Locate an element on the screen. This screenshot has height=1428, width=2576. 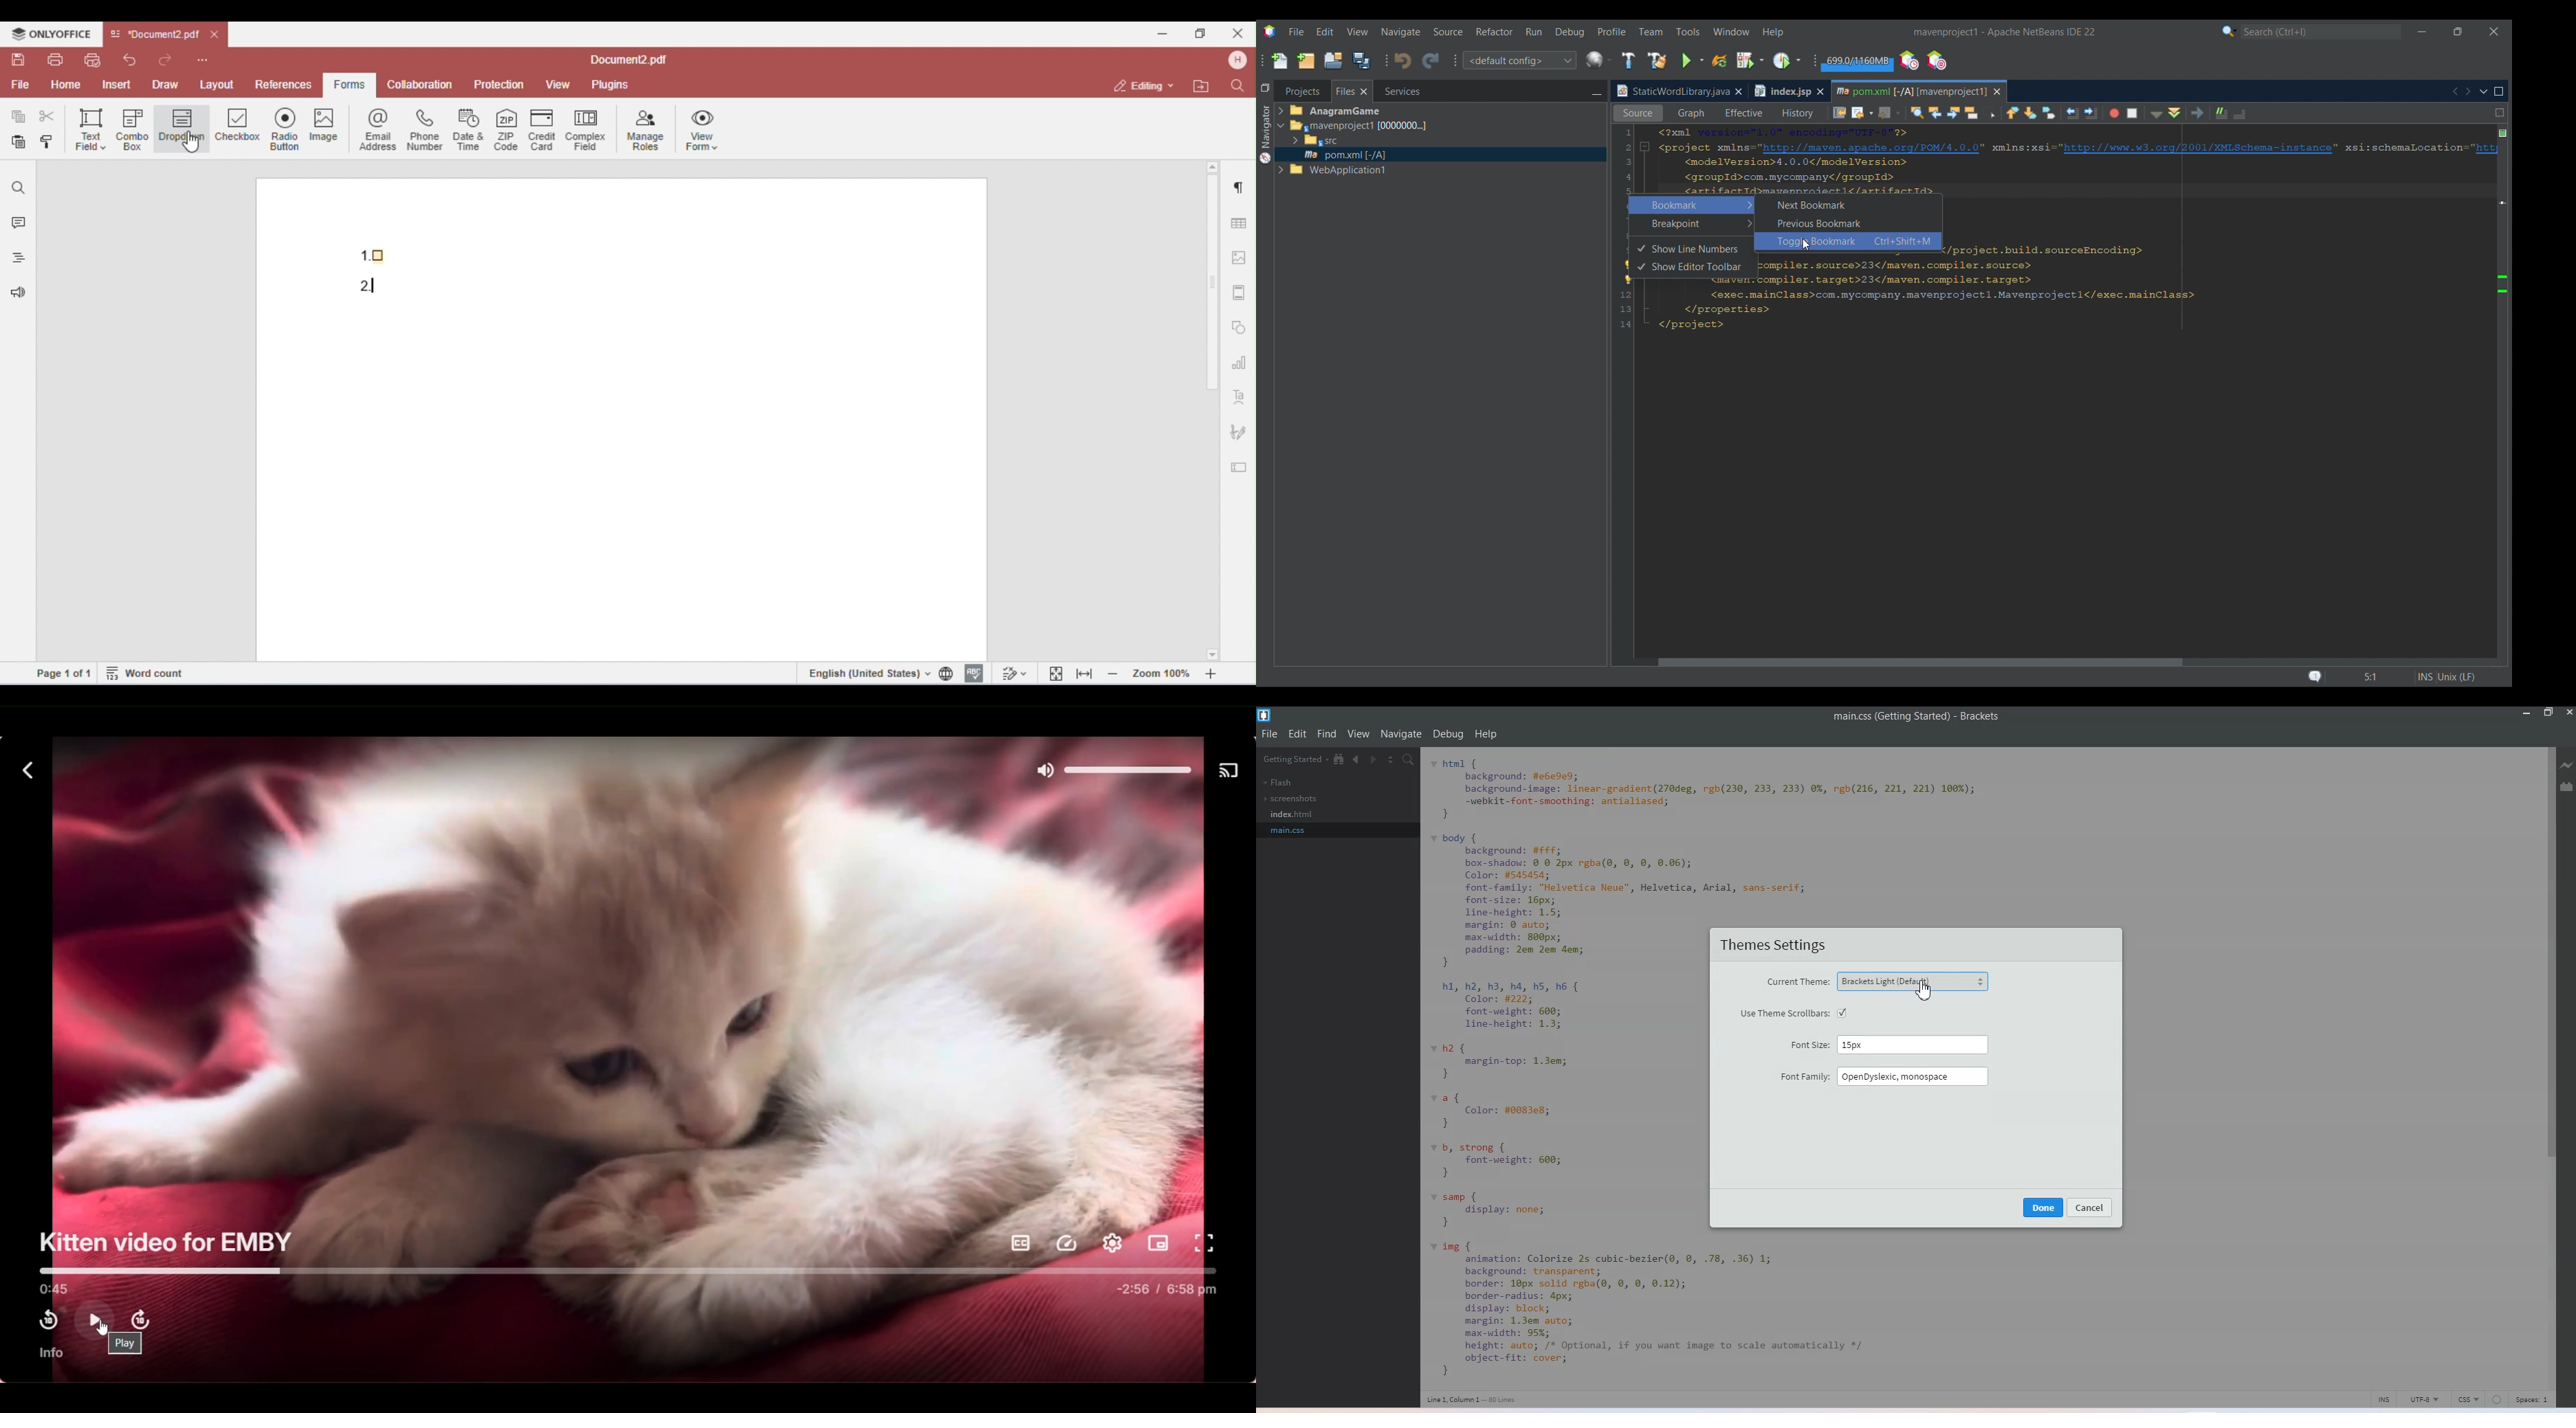
Spaces 1 is located at coordinates (2534, 1399).